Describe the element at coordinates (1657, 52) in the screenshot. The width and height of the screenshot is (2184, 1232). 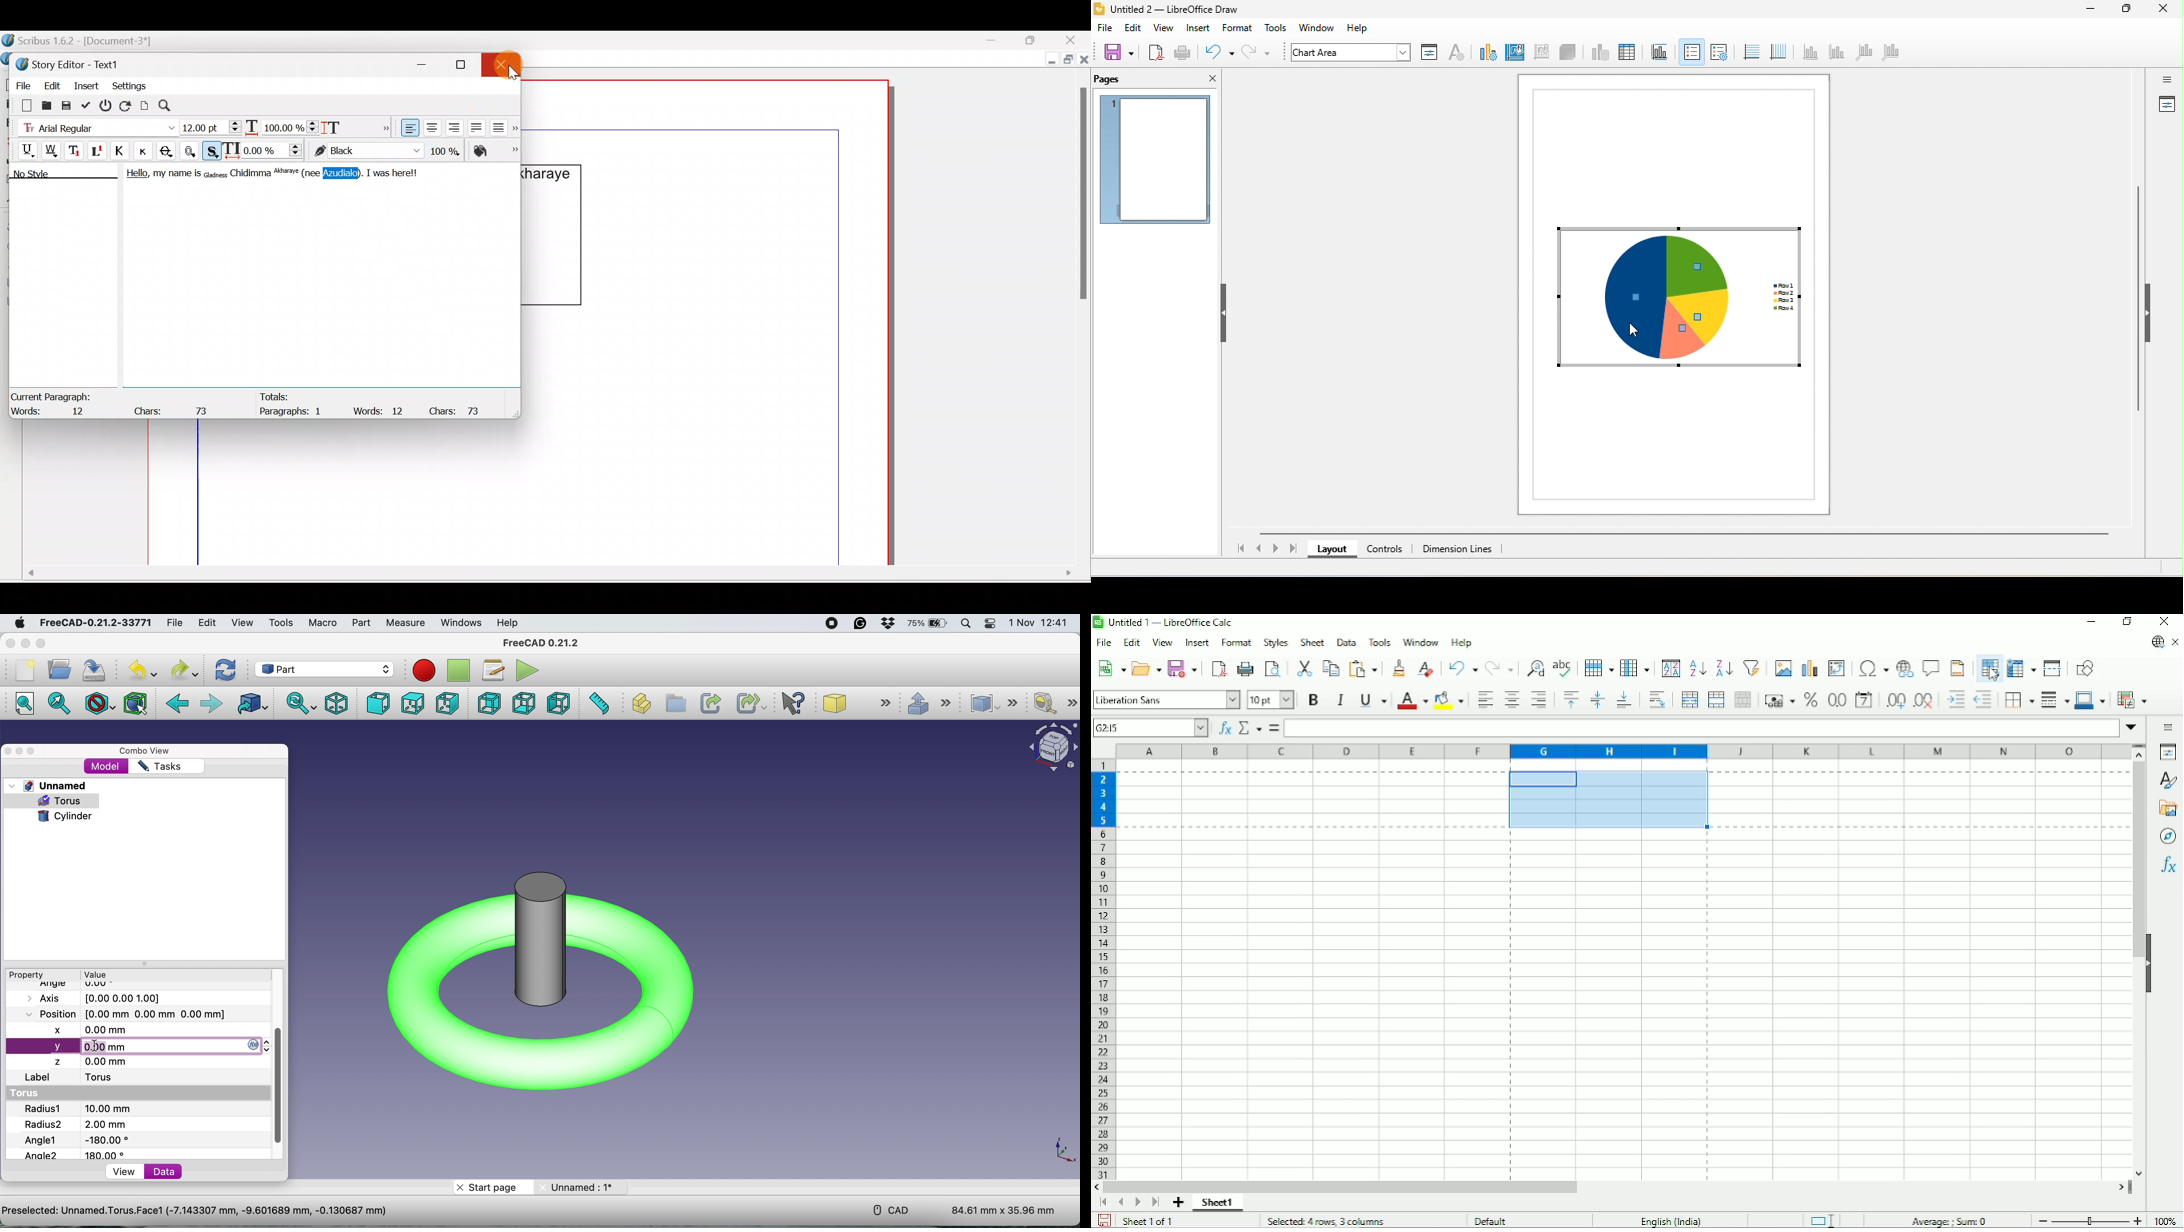
I see `titles` at that location.